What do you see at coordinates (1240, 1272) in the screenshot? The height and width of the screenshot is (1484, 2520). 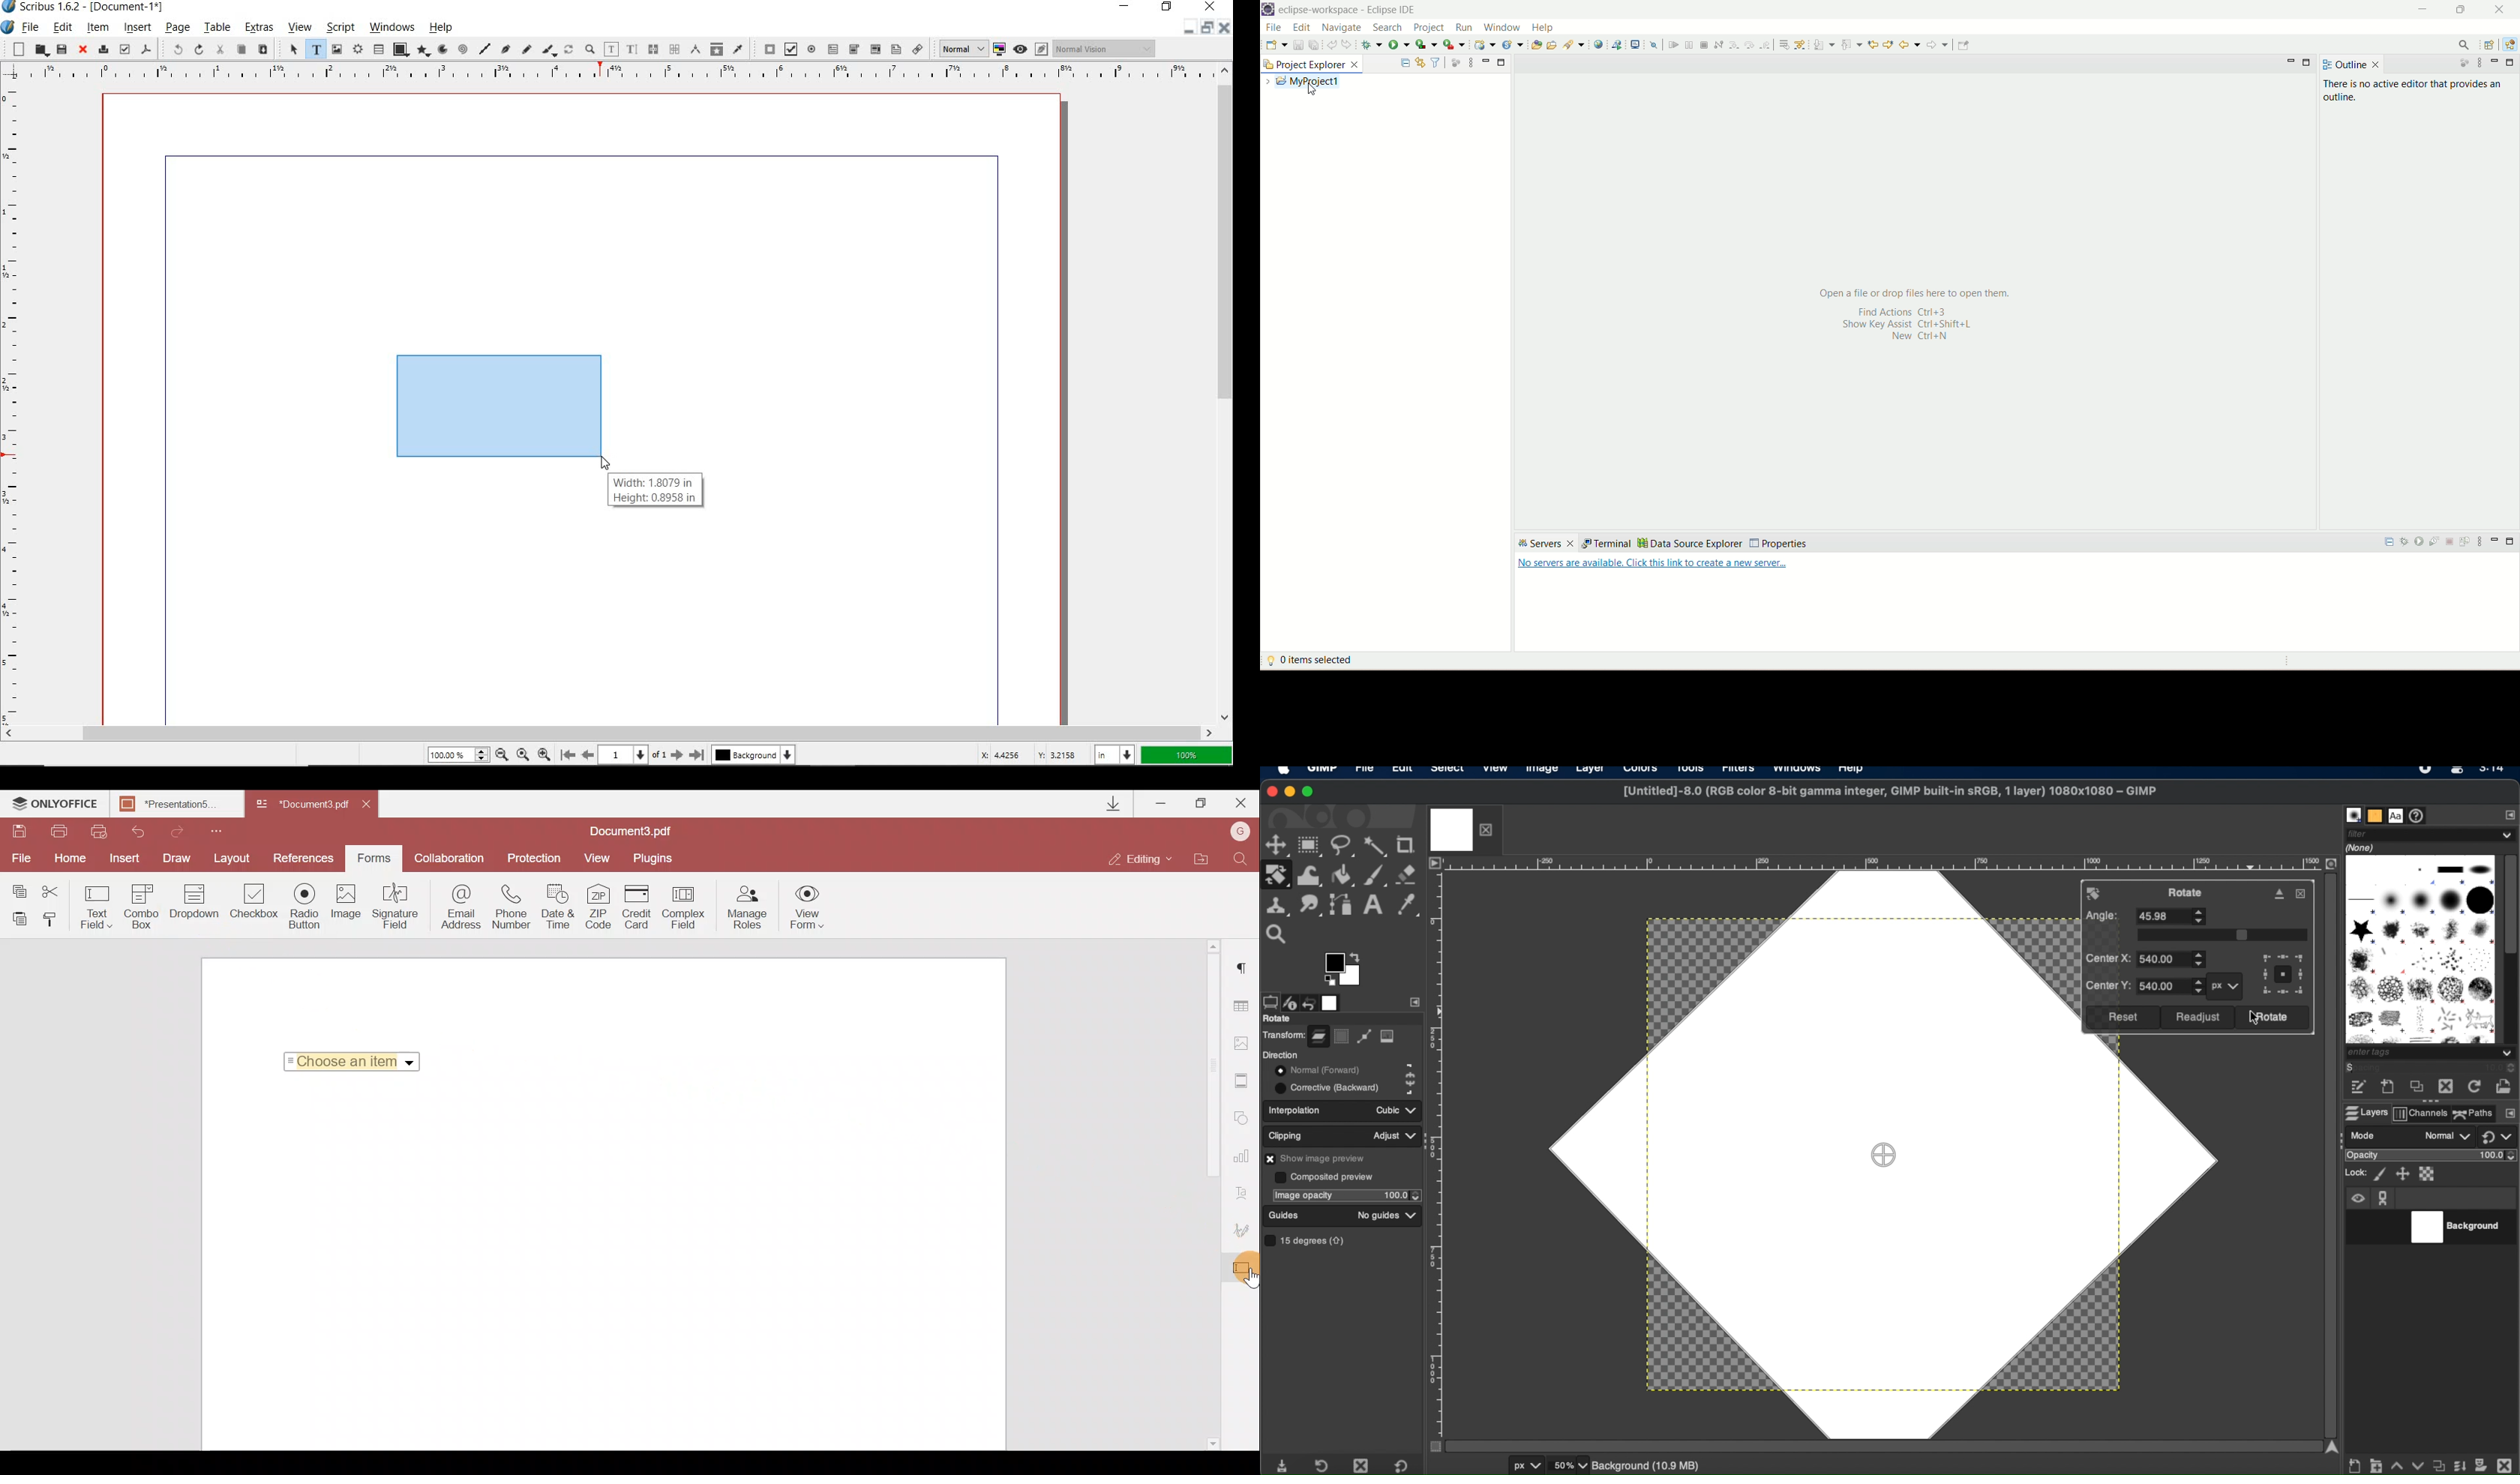 I see `Cursor` at bounding box center [1240, 1272].